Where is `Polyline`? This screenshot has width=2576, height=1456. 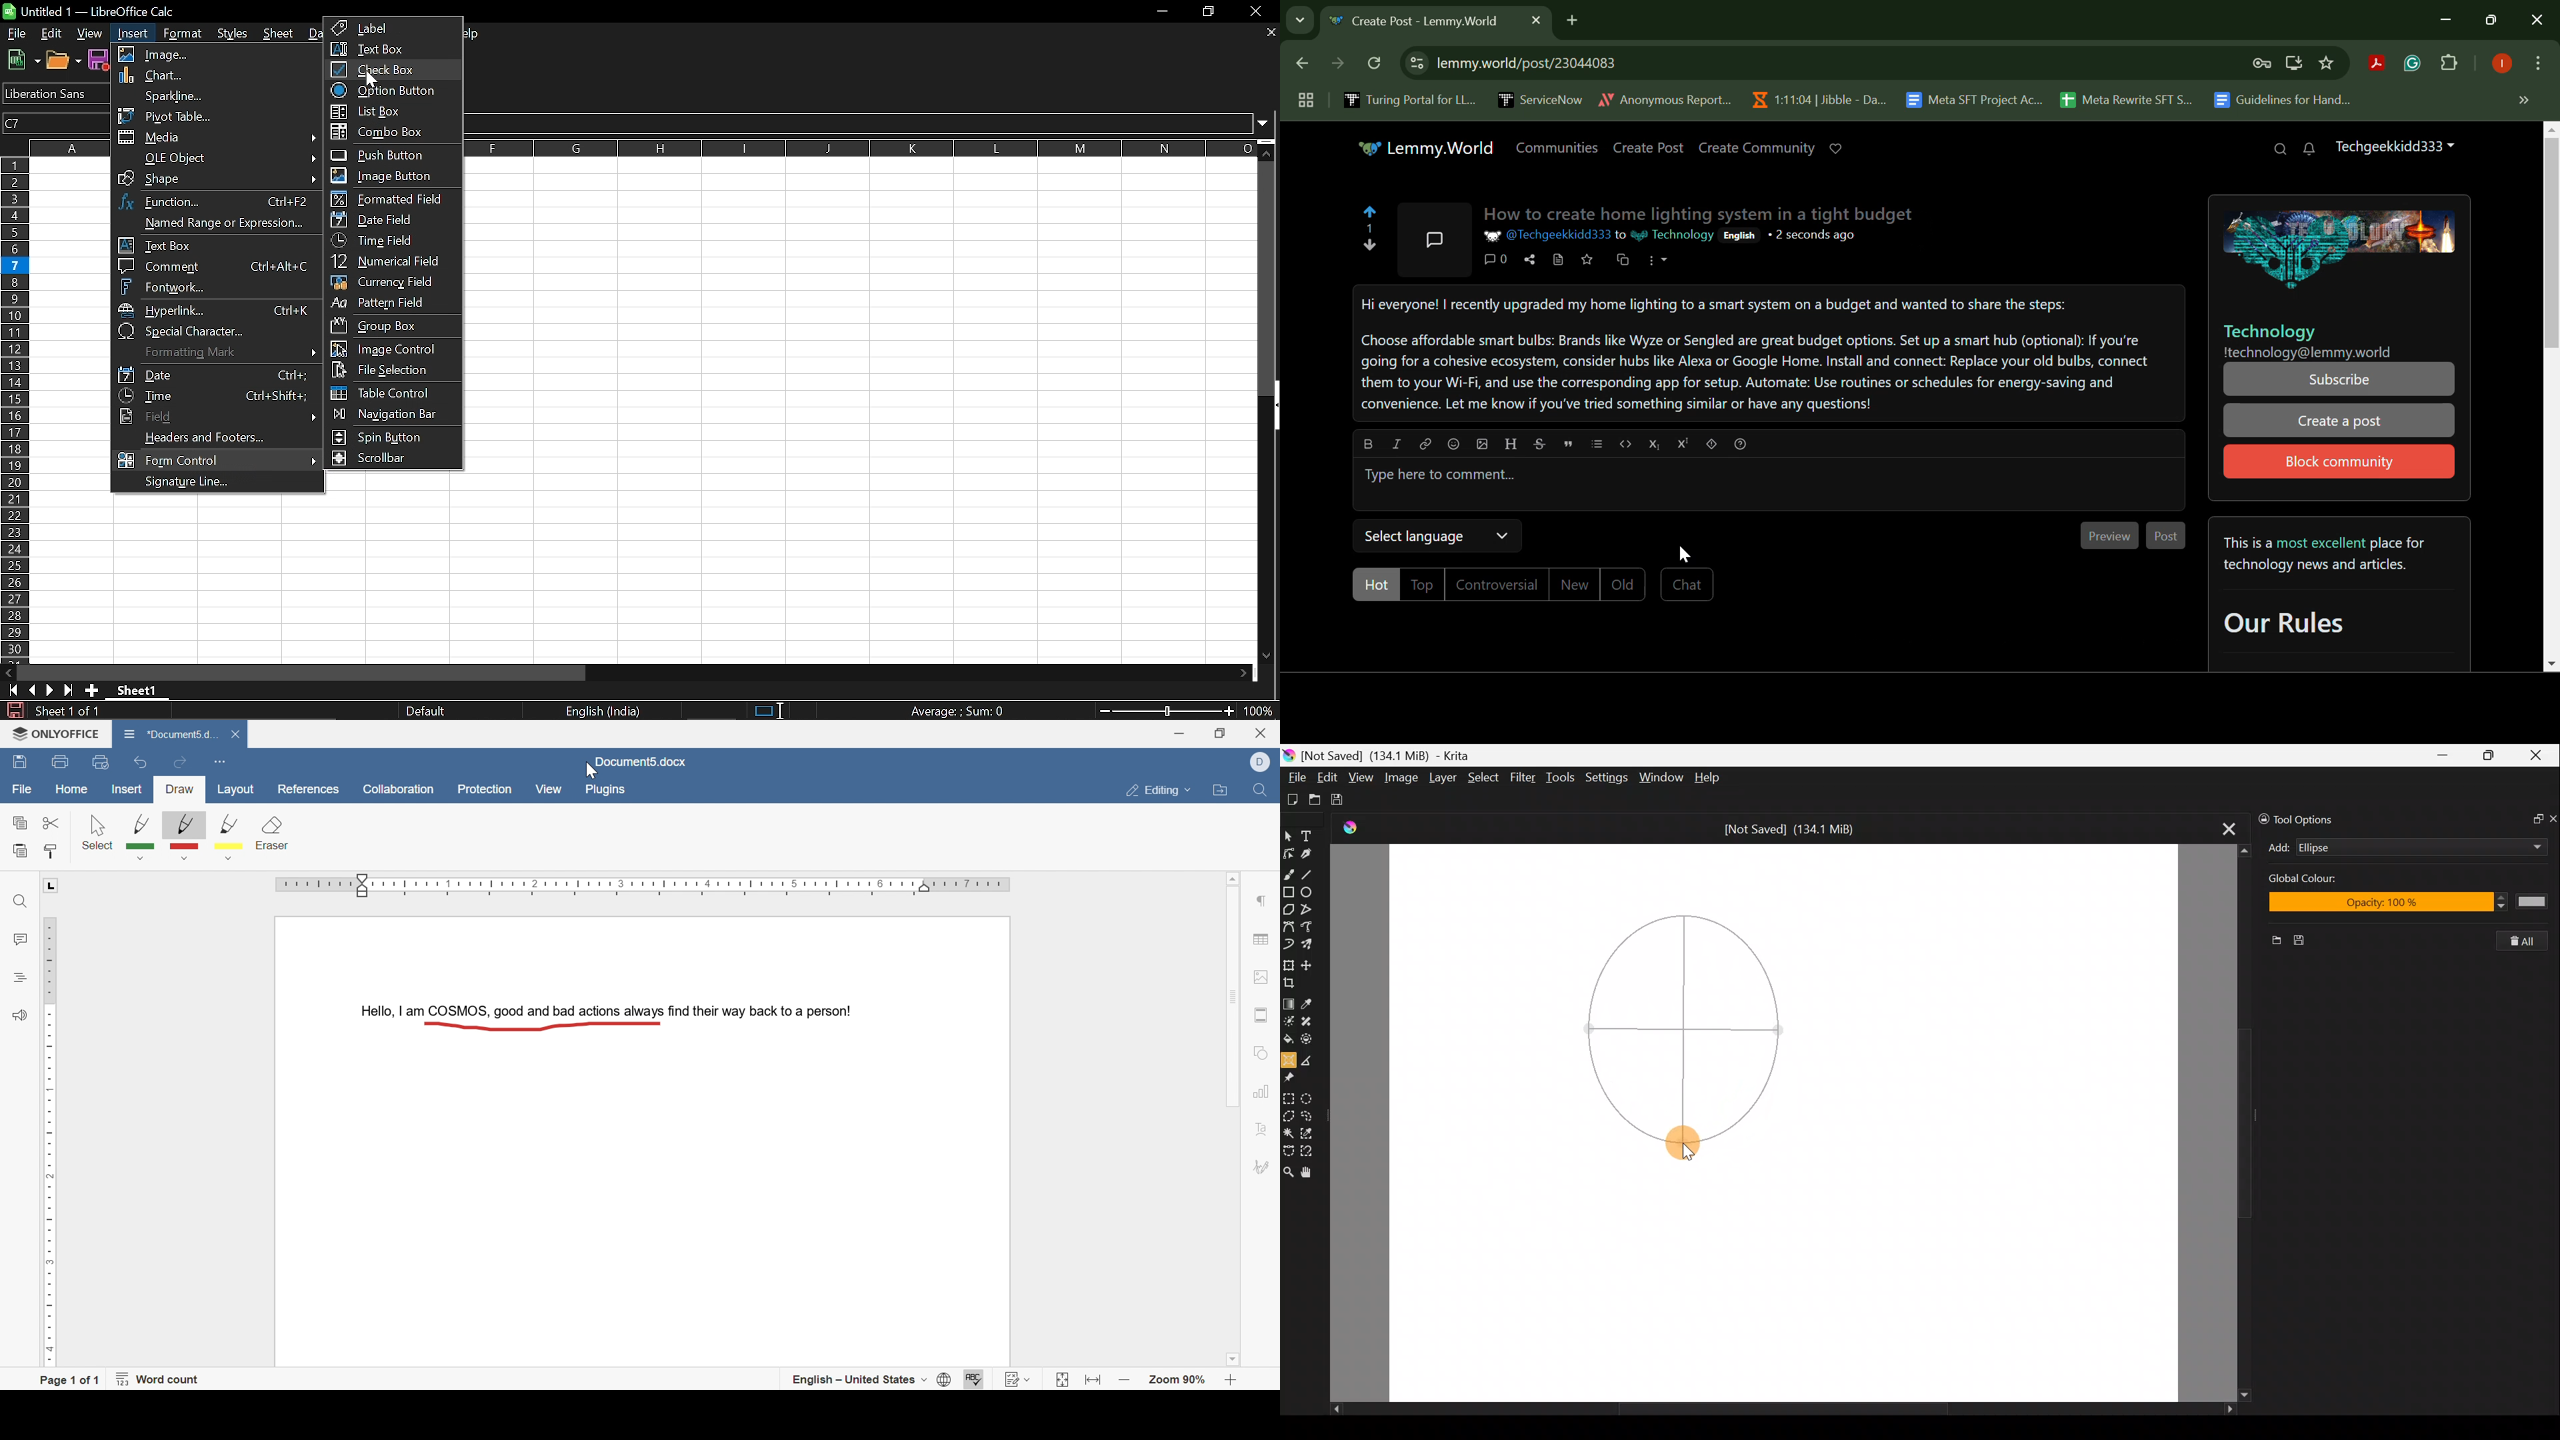
Polyline is located at coordinates (1311, 910).